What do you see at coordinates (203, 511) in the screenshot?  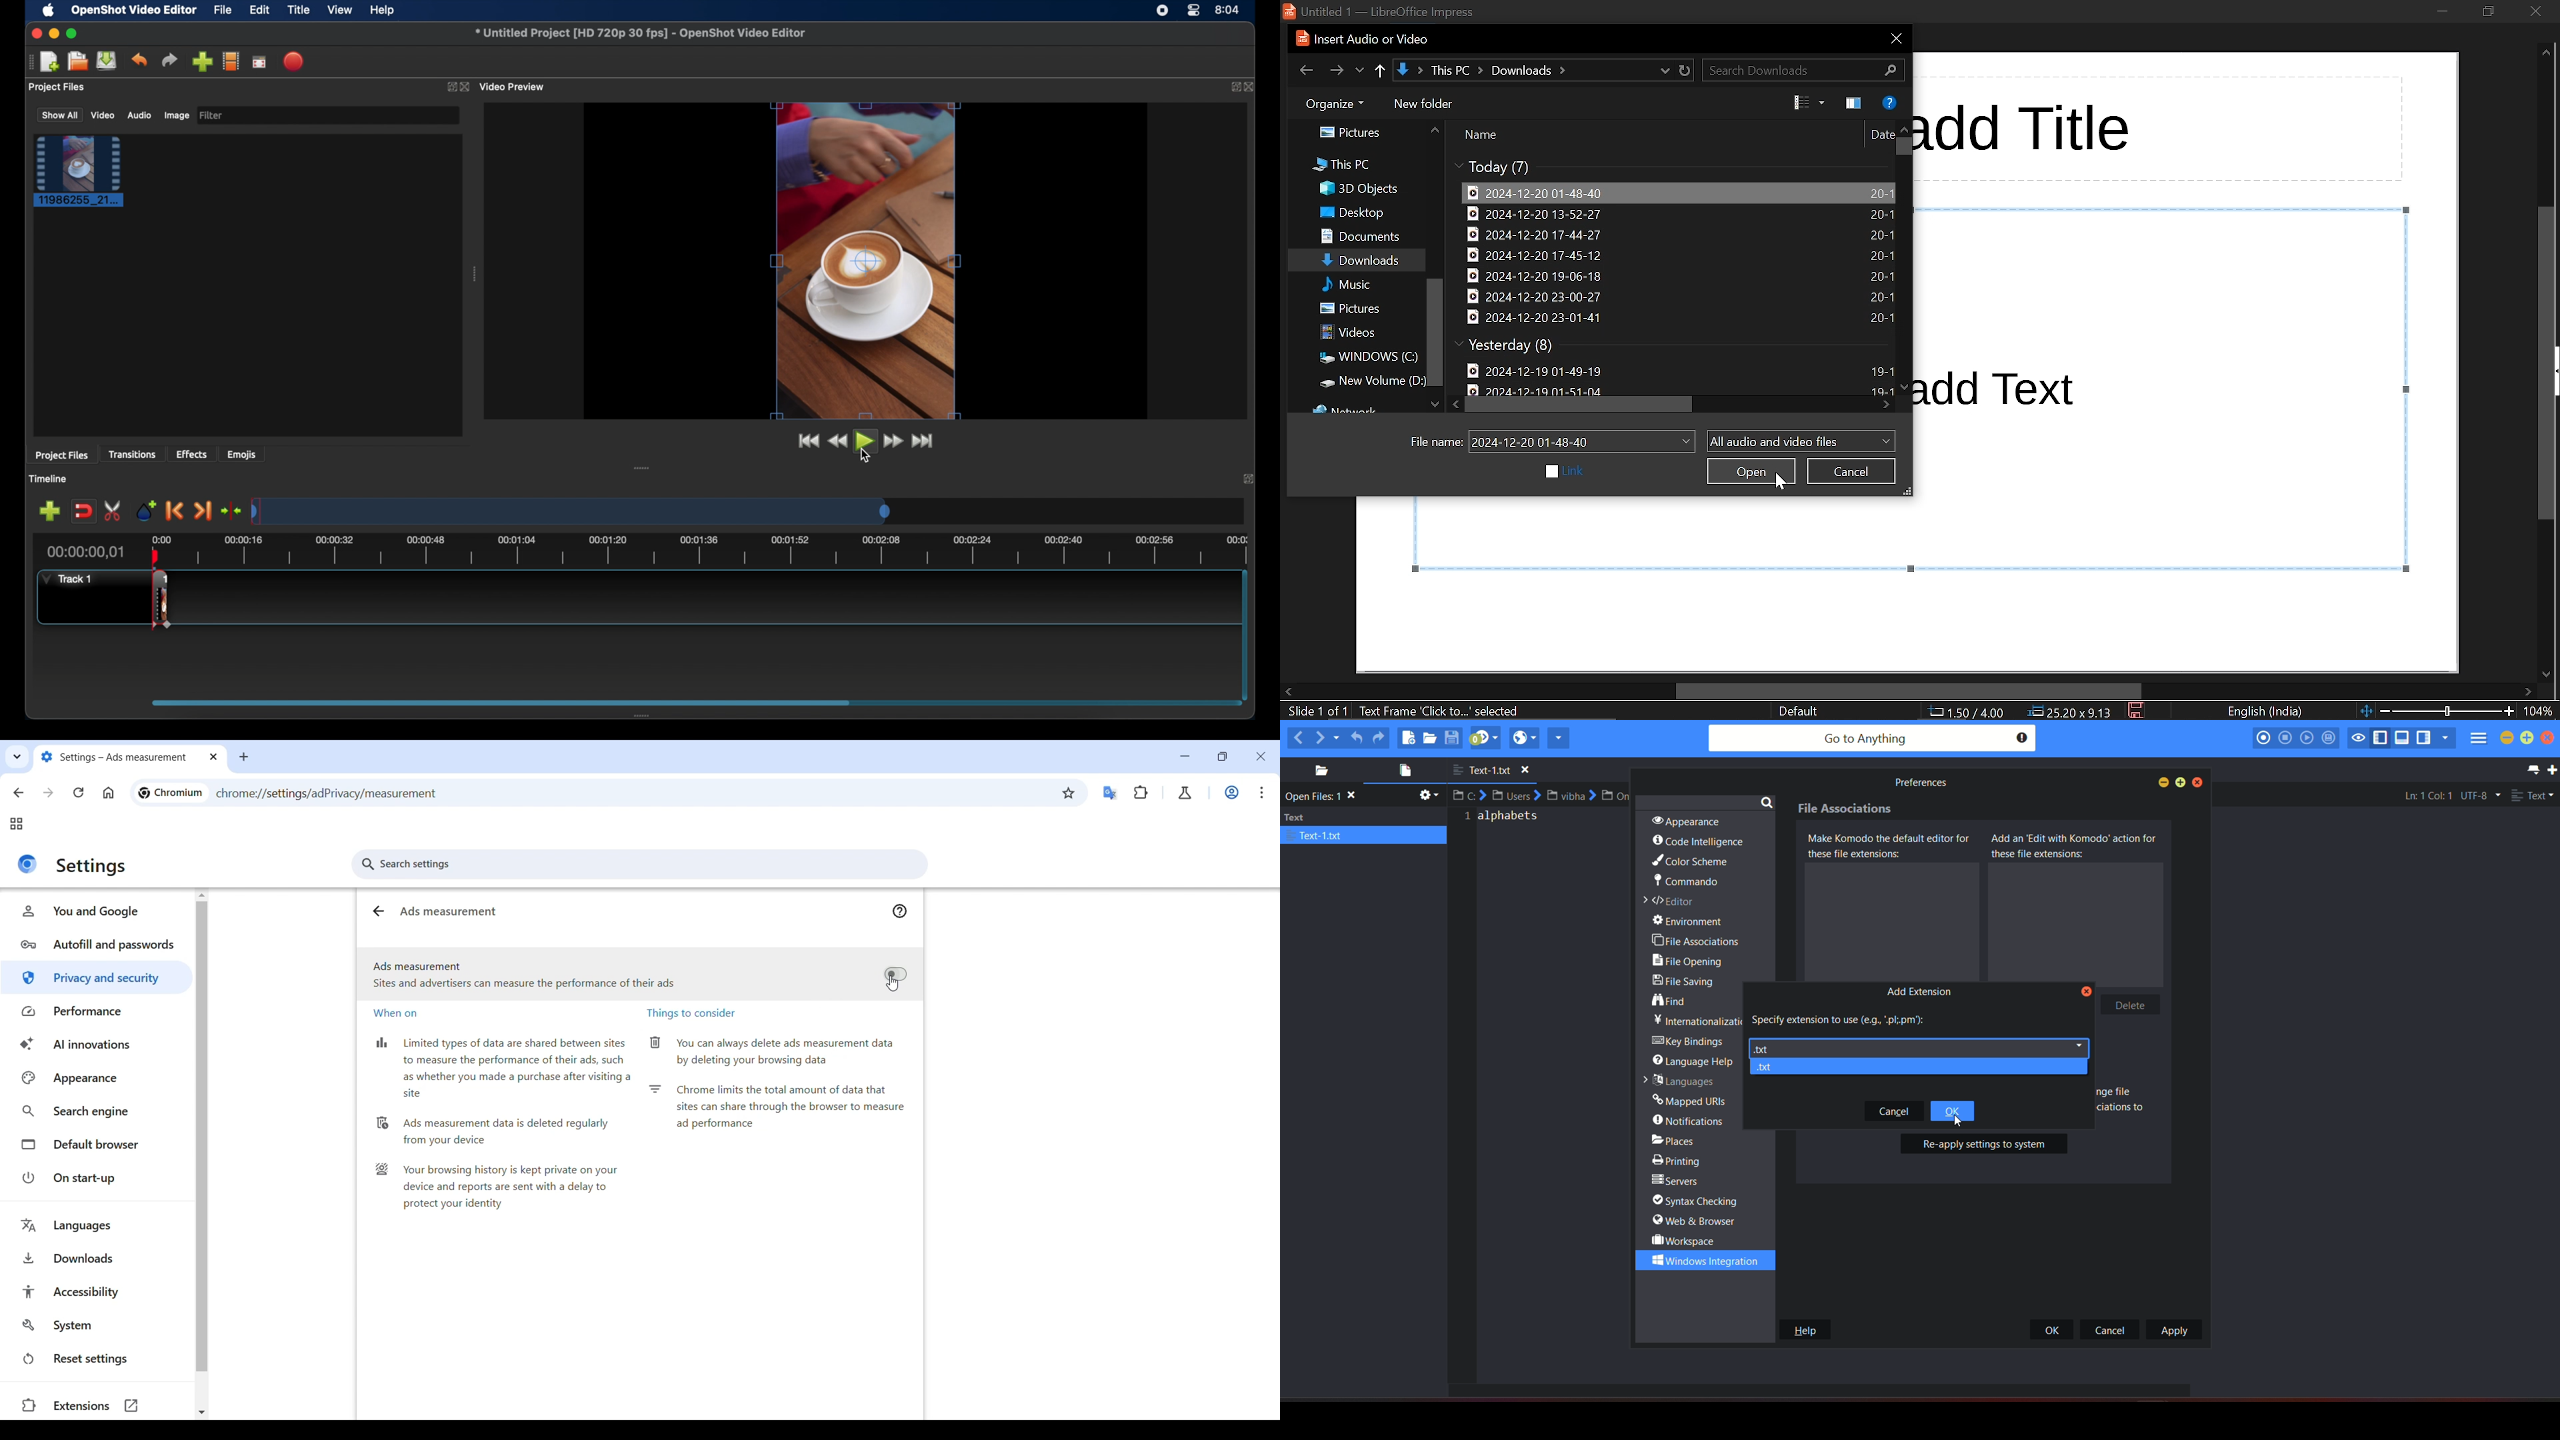 I see `next marker` at bounding box center [203, 511].